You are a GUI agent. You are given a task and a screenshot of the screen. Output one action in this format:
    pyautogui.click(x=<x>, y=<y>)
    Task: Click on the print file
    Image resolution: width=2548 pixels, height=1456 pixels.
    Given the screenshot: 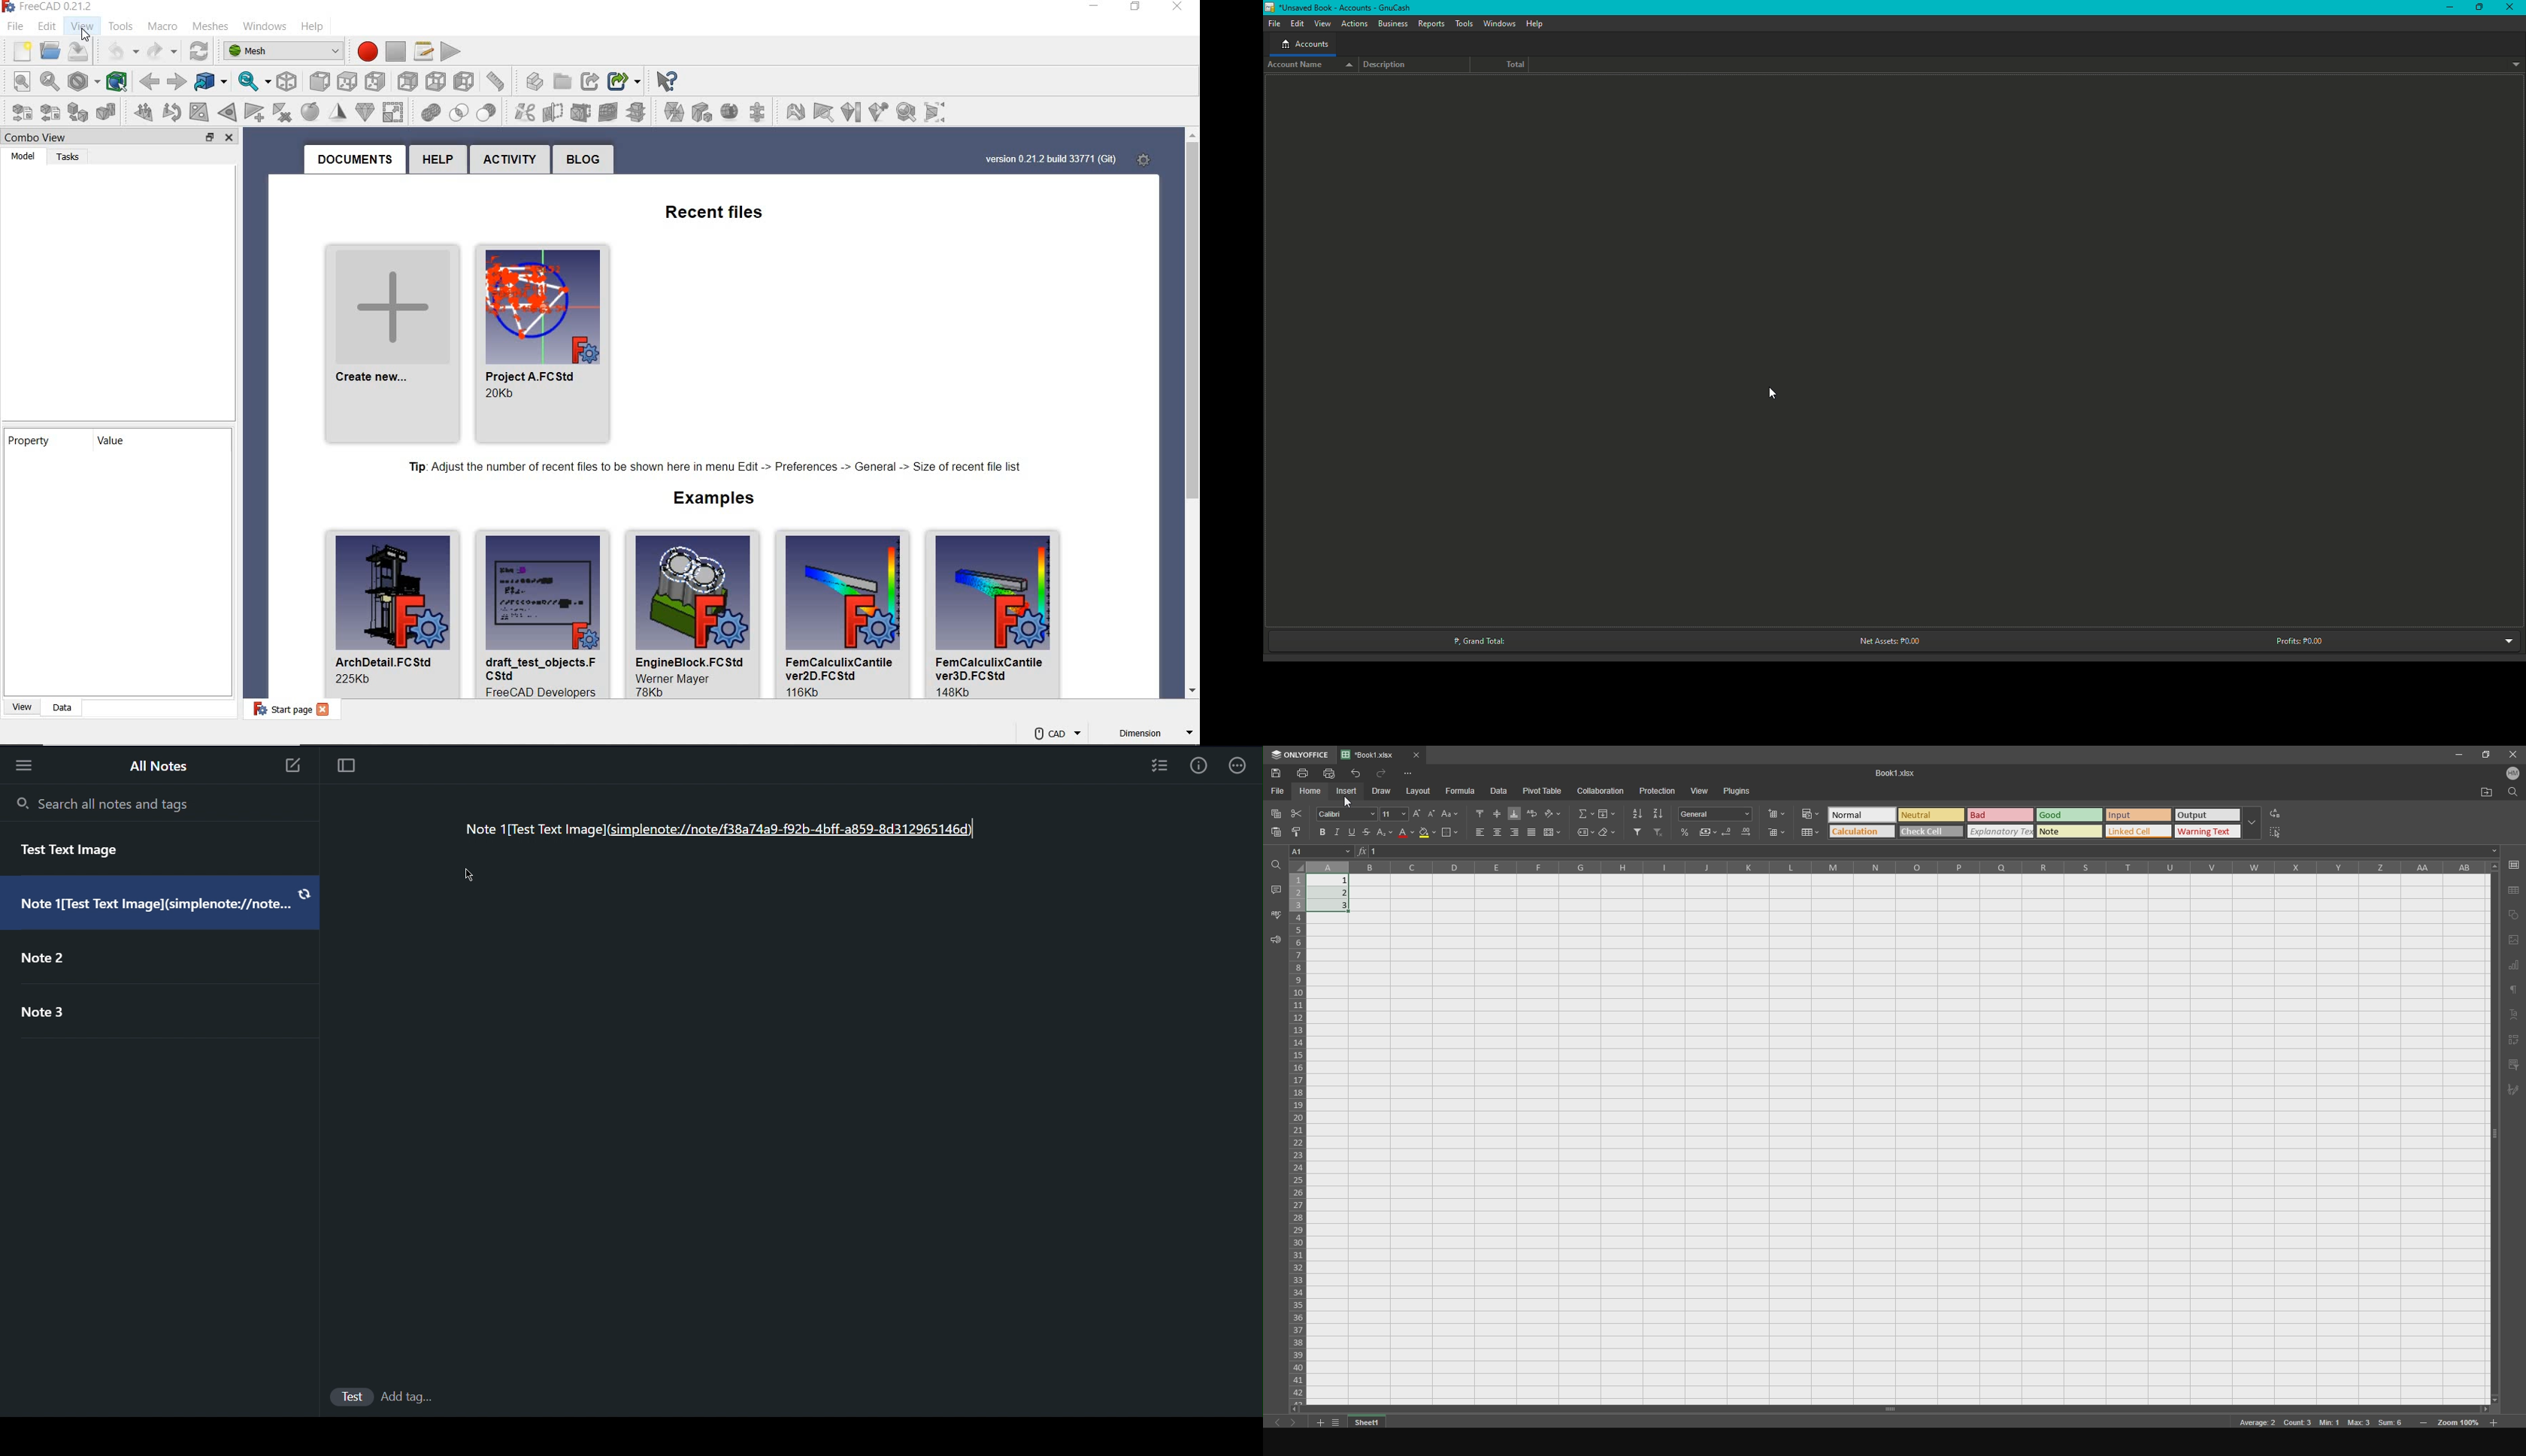 What is the action you would take?
    pyautogui.click(x=1329, y=773)
    